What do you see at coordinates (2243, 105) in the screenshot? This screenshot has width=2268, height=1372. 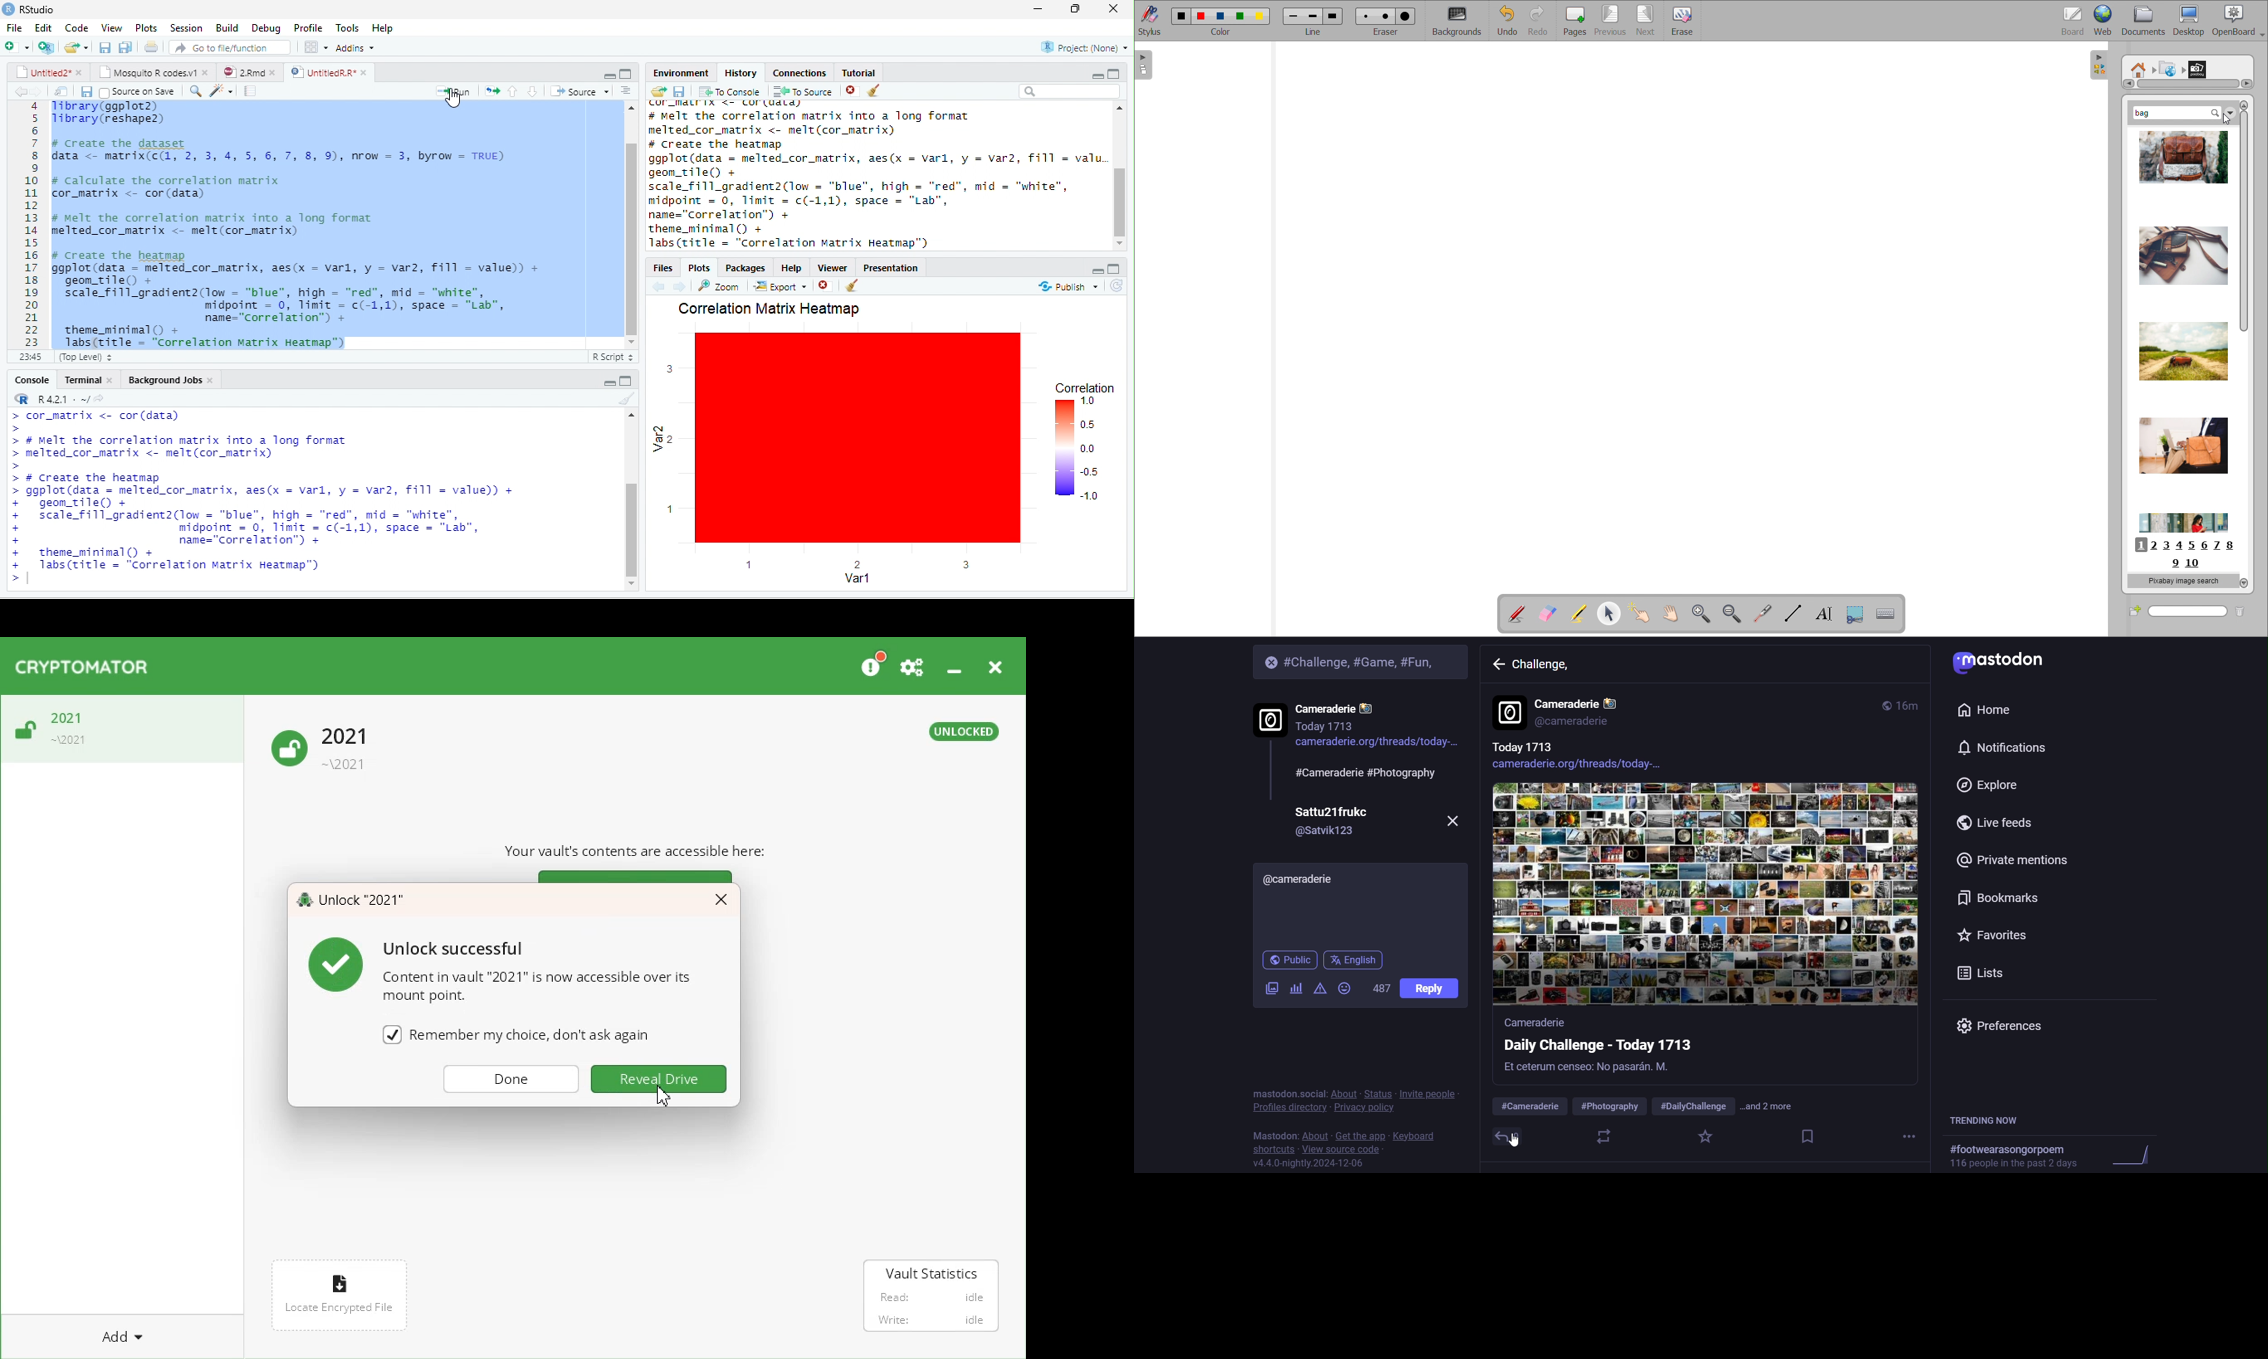 I see `scroll up` at bounding box center [2243, 105].